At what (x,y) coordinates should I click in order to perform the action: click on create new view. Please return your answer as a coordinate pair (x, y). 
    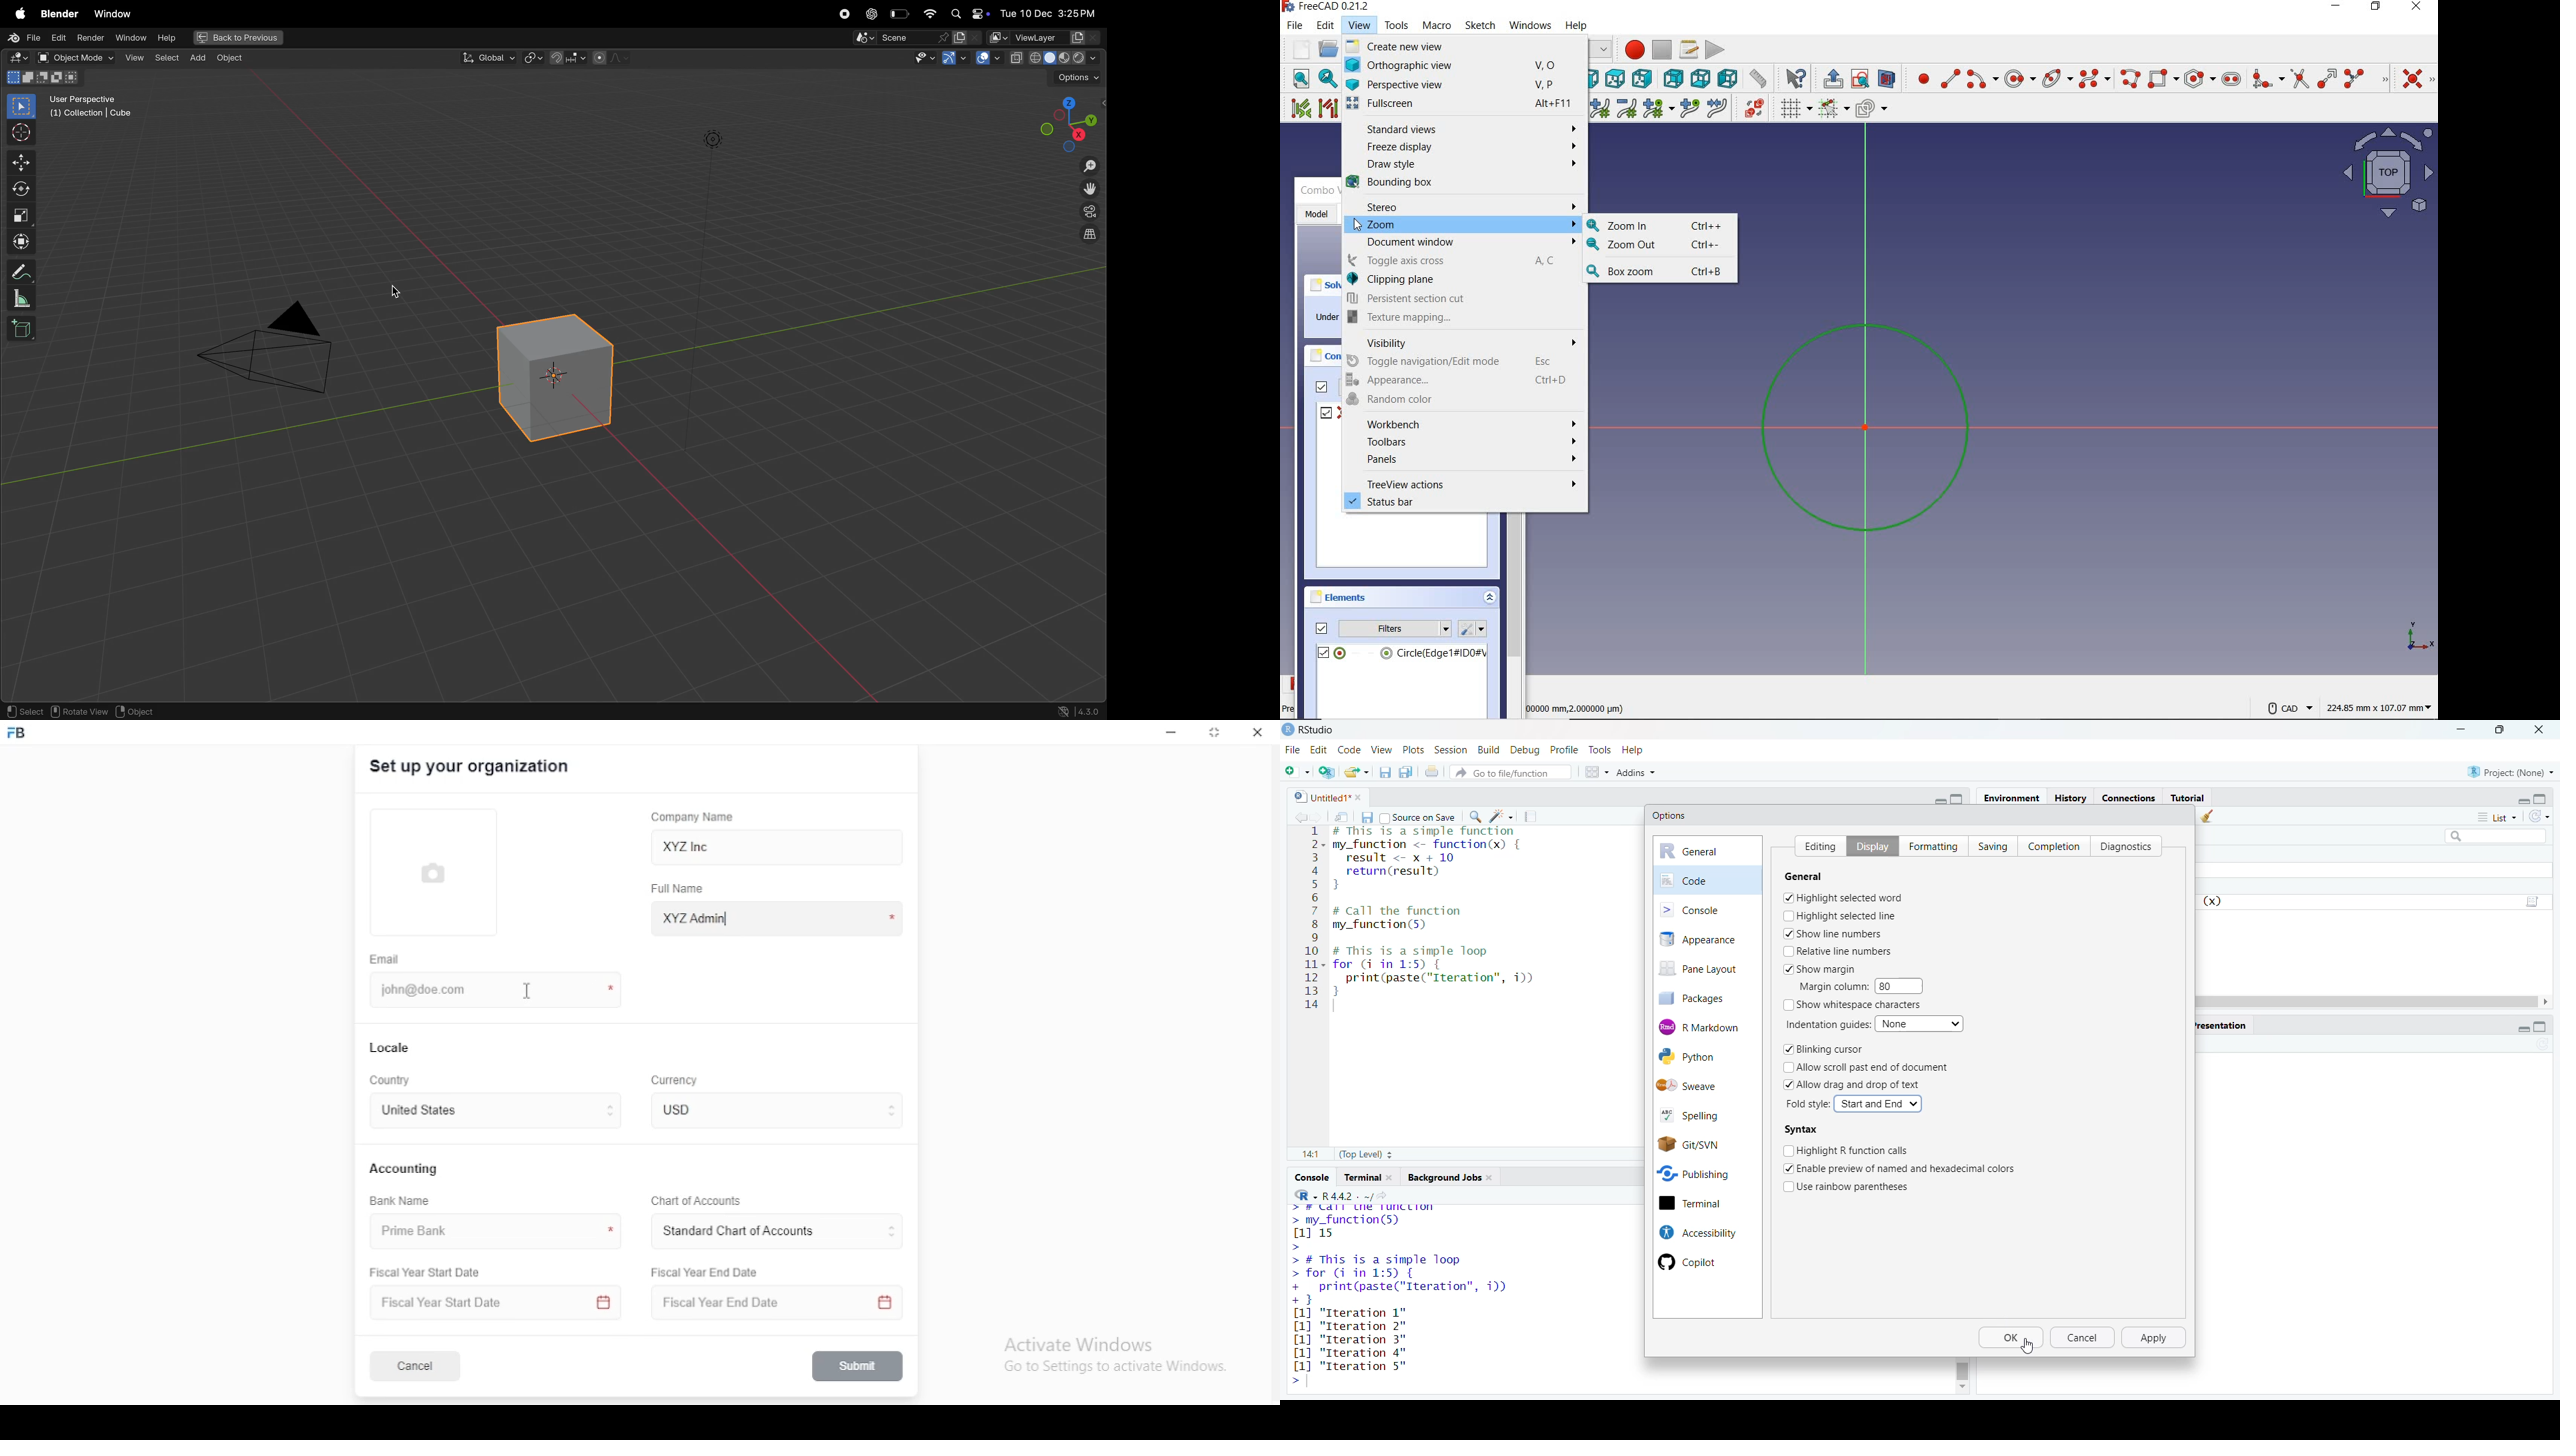
    Looking at the image, I should click on (1420, 45).